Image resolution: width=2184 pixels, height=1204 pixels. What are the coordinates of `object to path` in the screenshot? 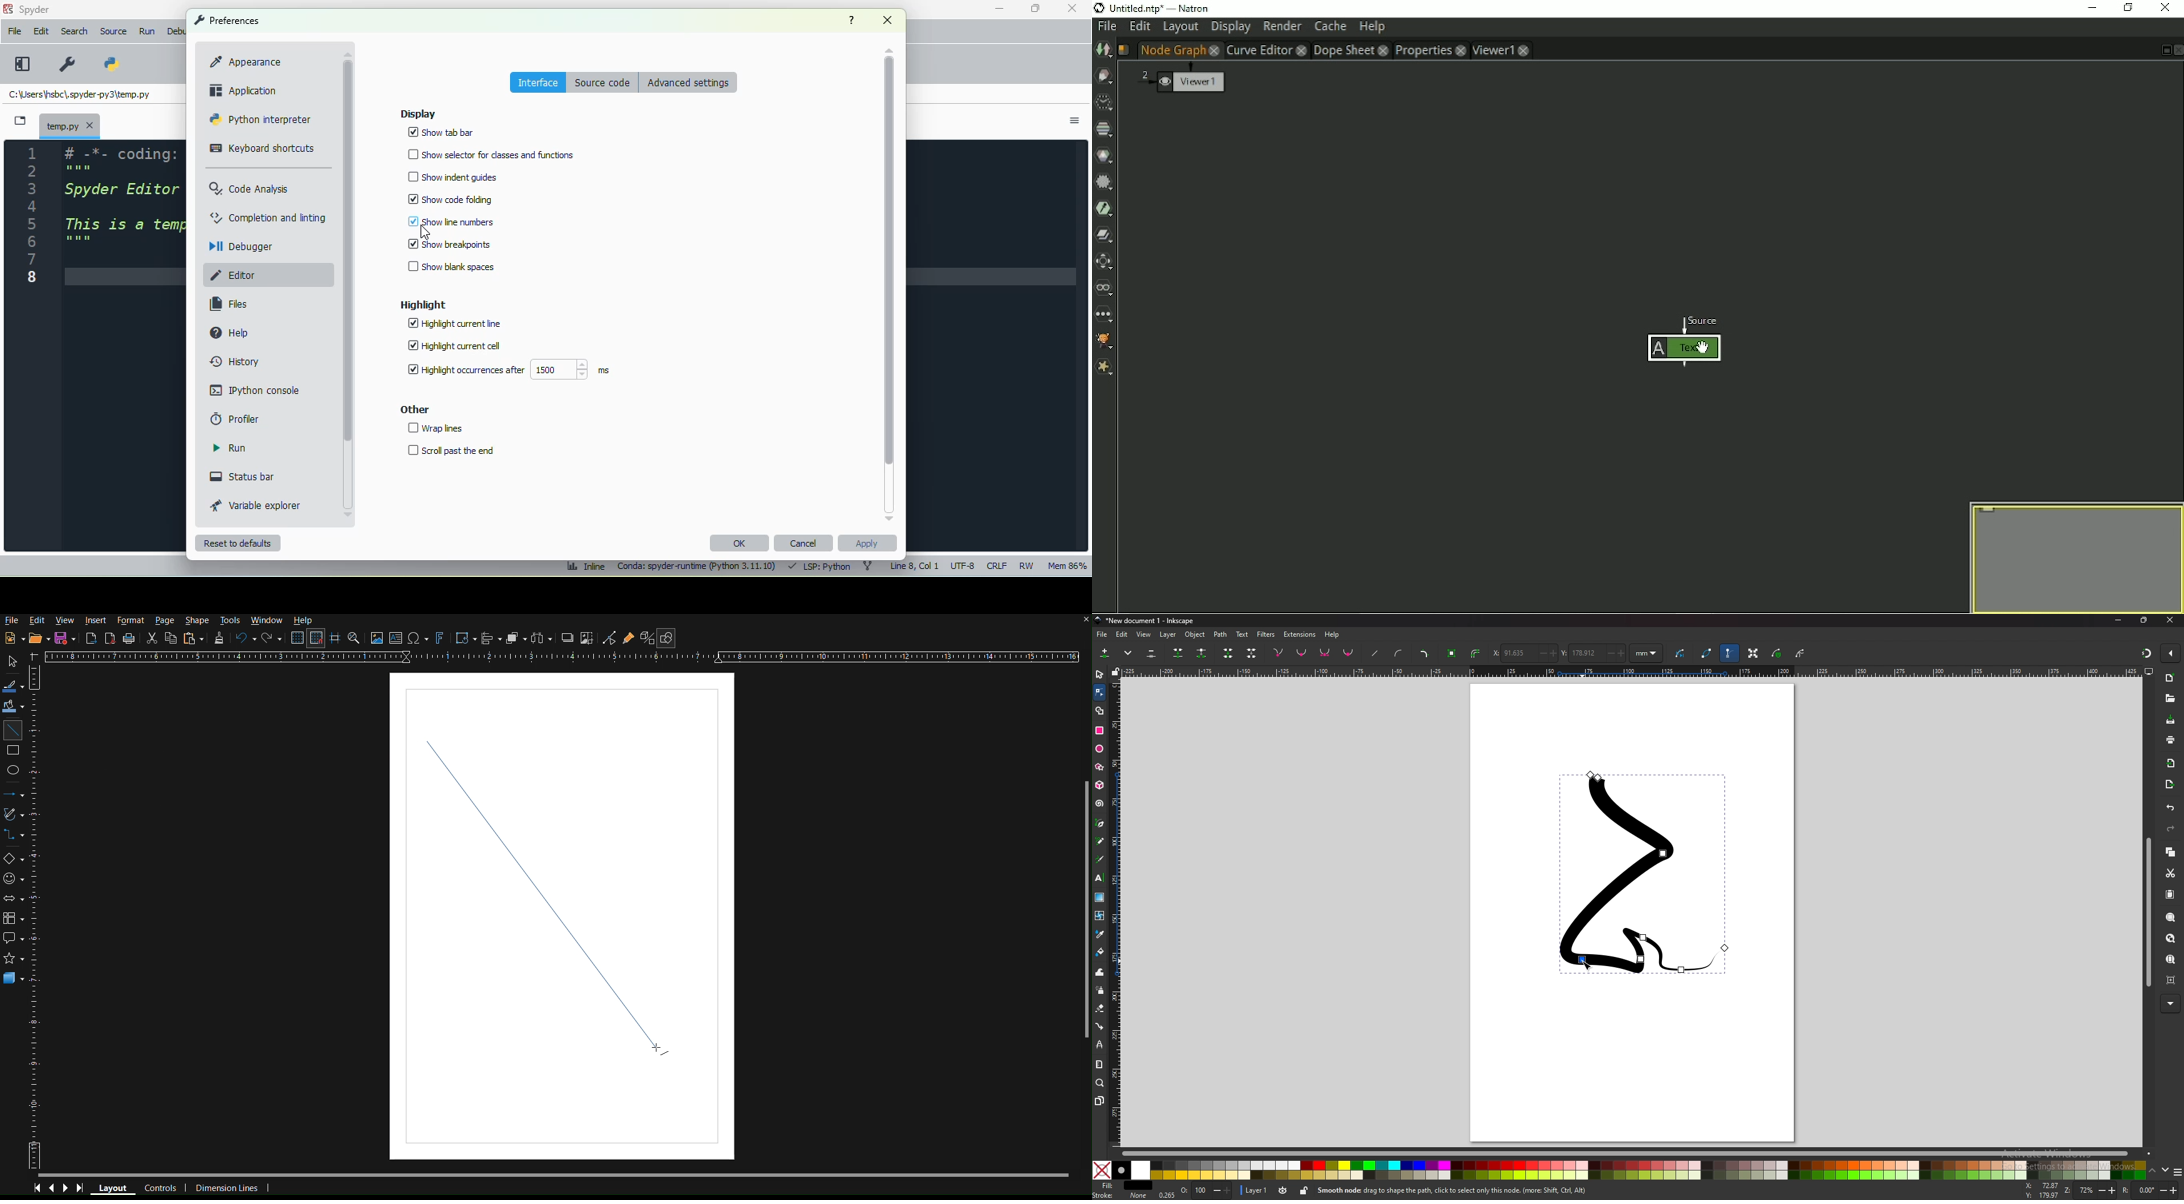 It's located at (1452, 654).